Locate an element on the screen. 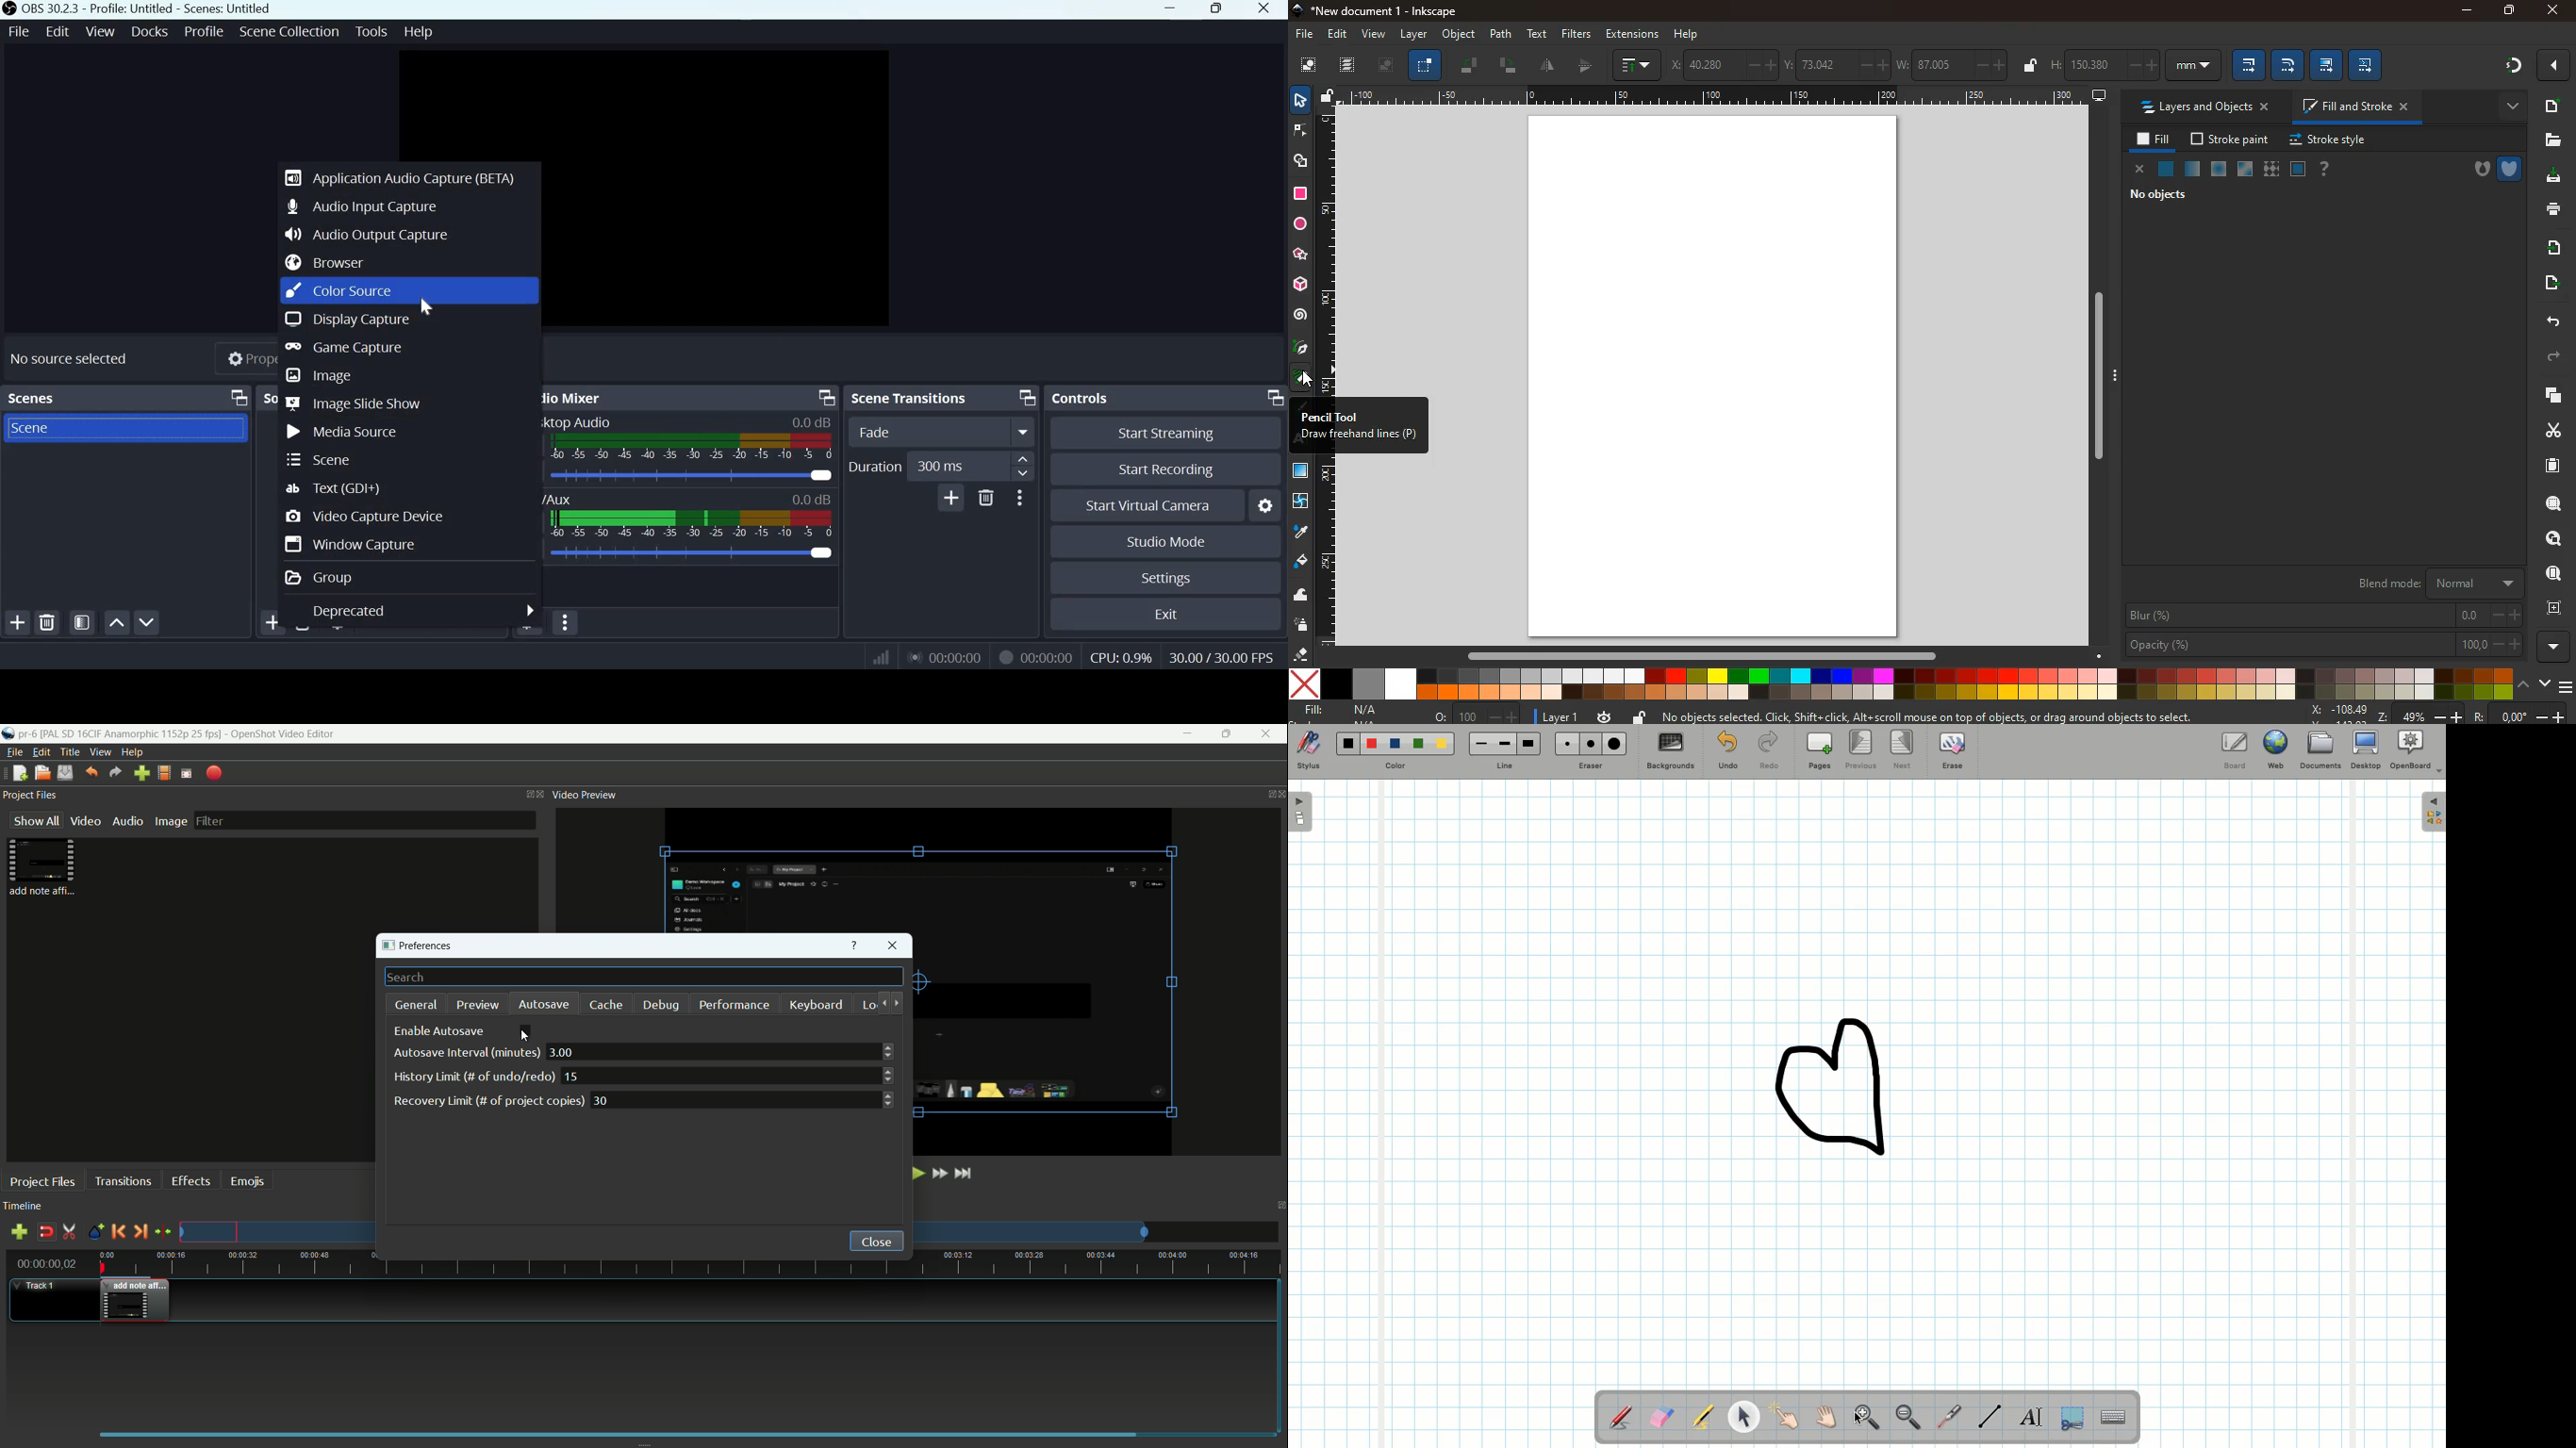  Image is located at coordinates (324, 374).